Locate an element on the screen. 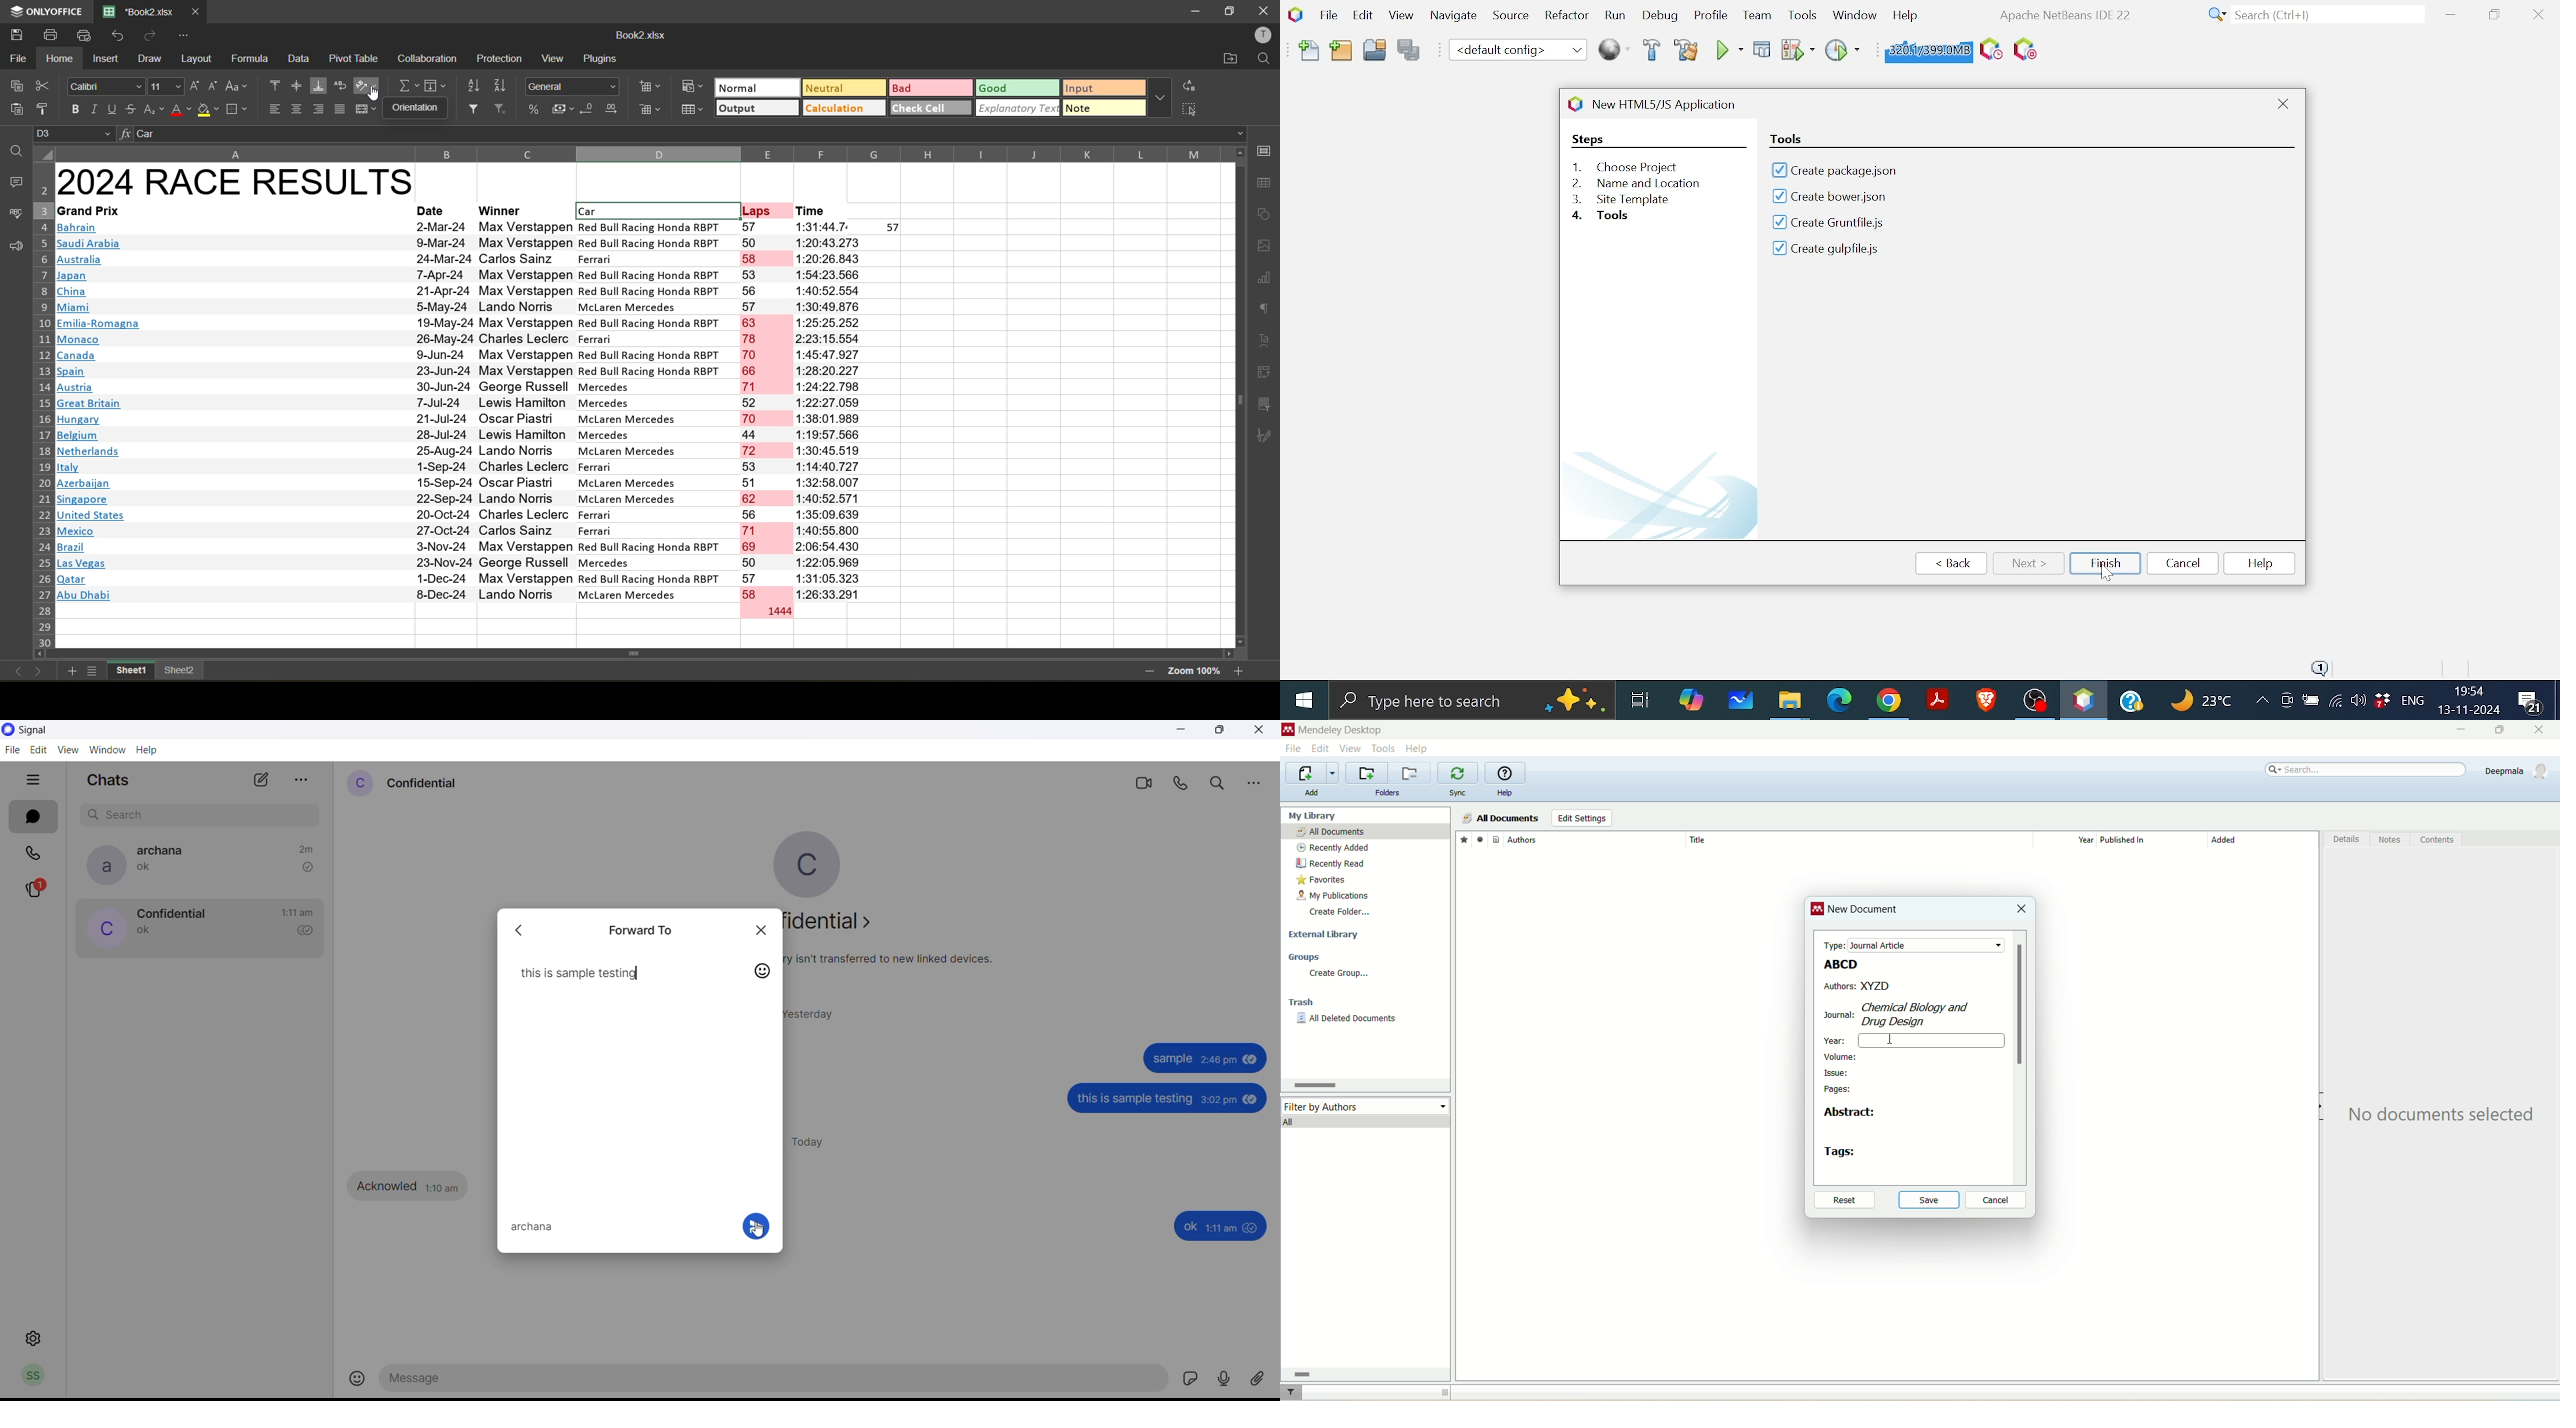 This screenshot has width=2576, height=1428. create bowser.json is located at coordinates (1850, 196).